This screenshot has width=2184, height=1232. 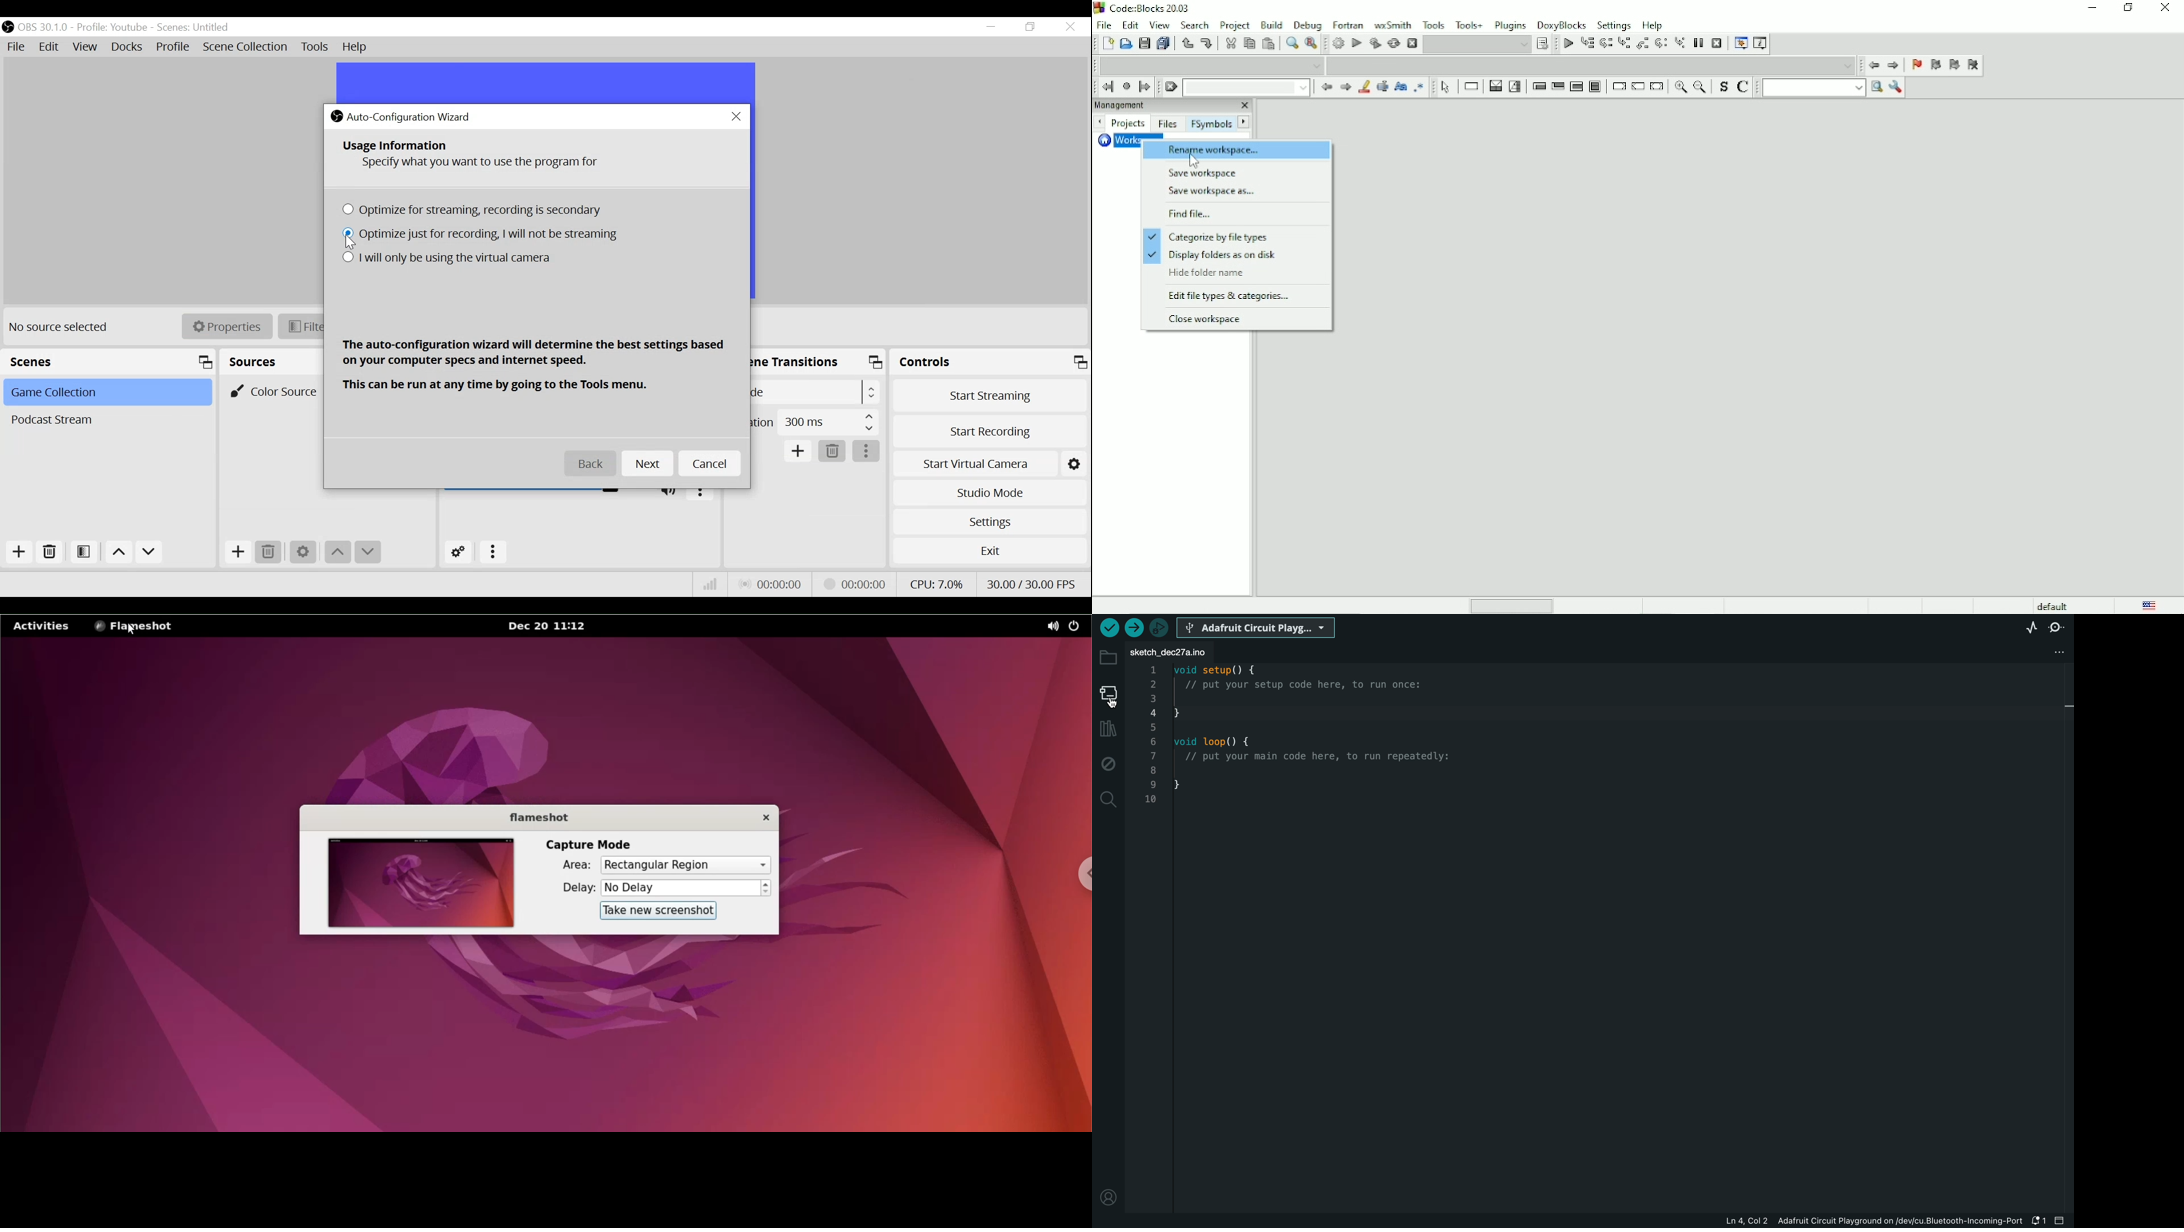 I want to click on Help, so click(x=358, y=47).